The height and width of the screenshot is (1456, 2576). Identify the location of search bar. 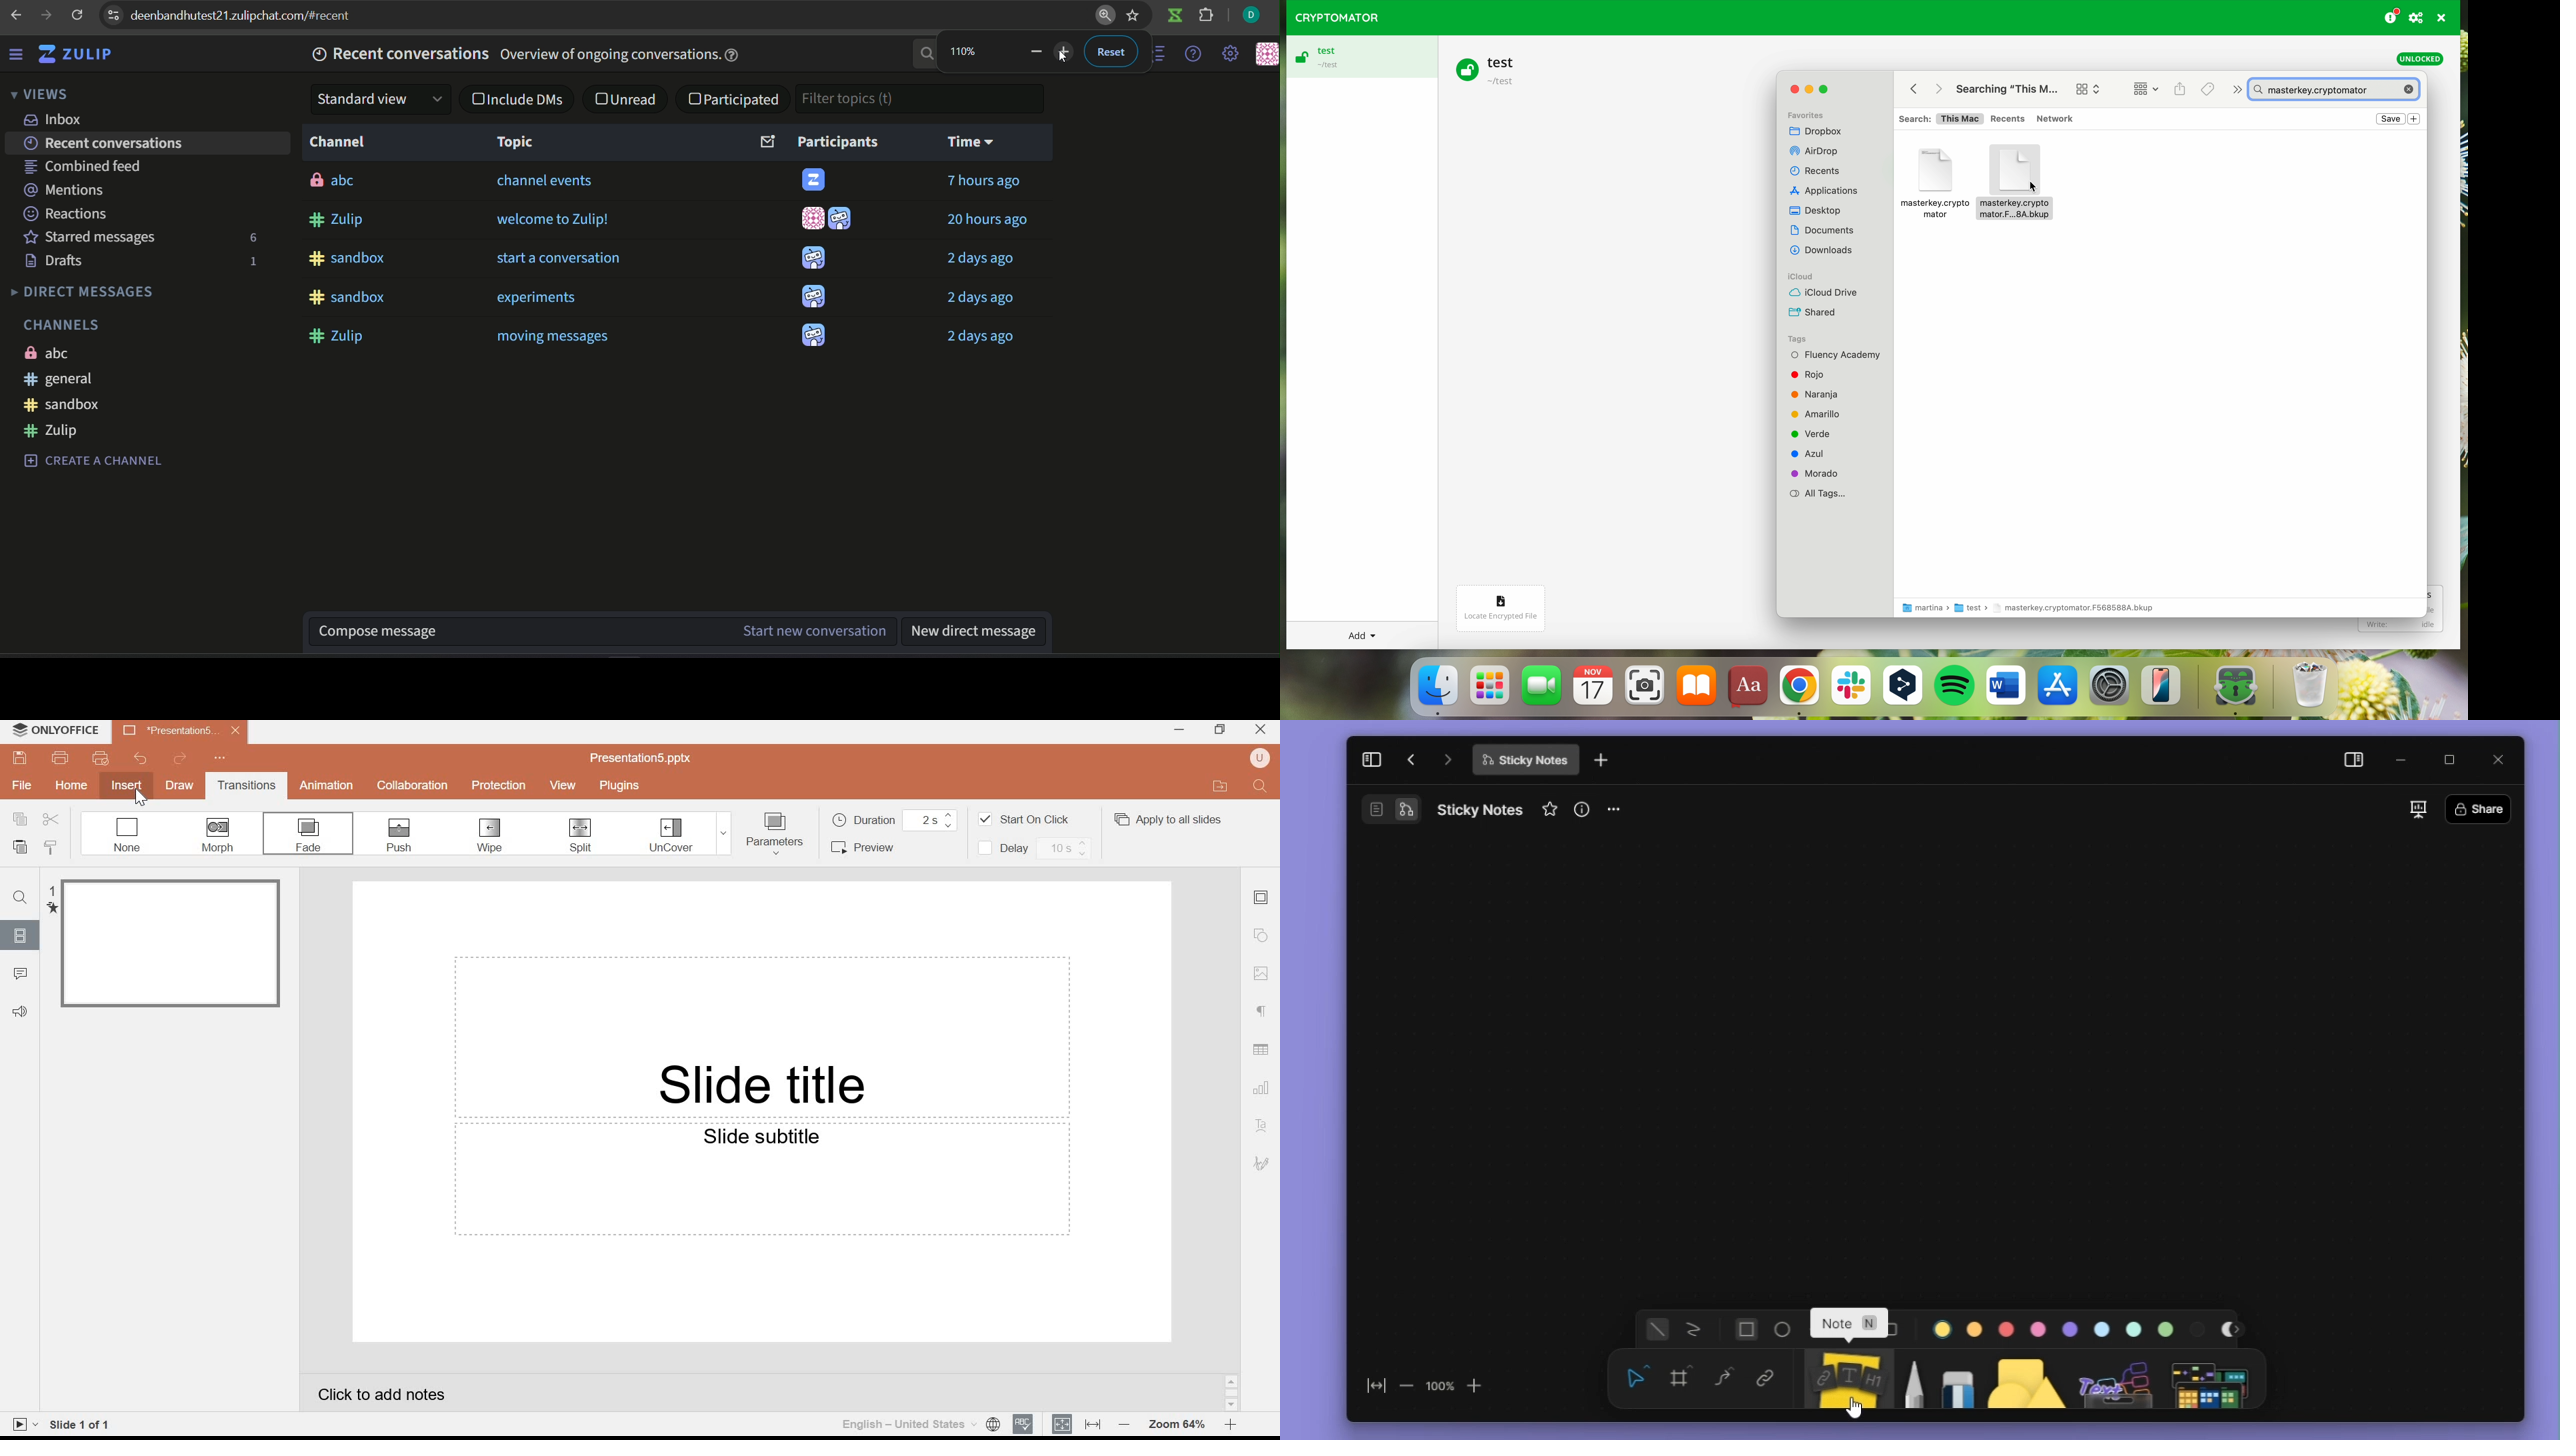
(925, 53).